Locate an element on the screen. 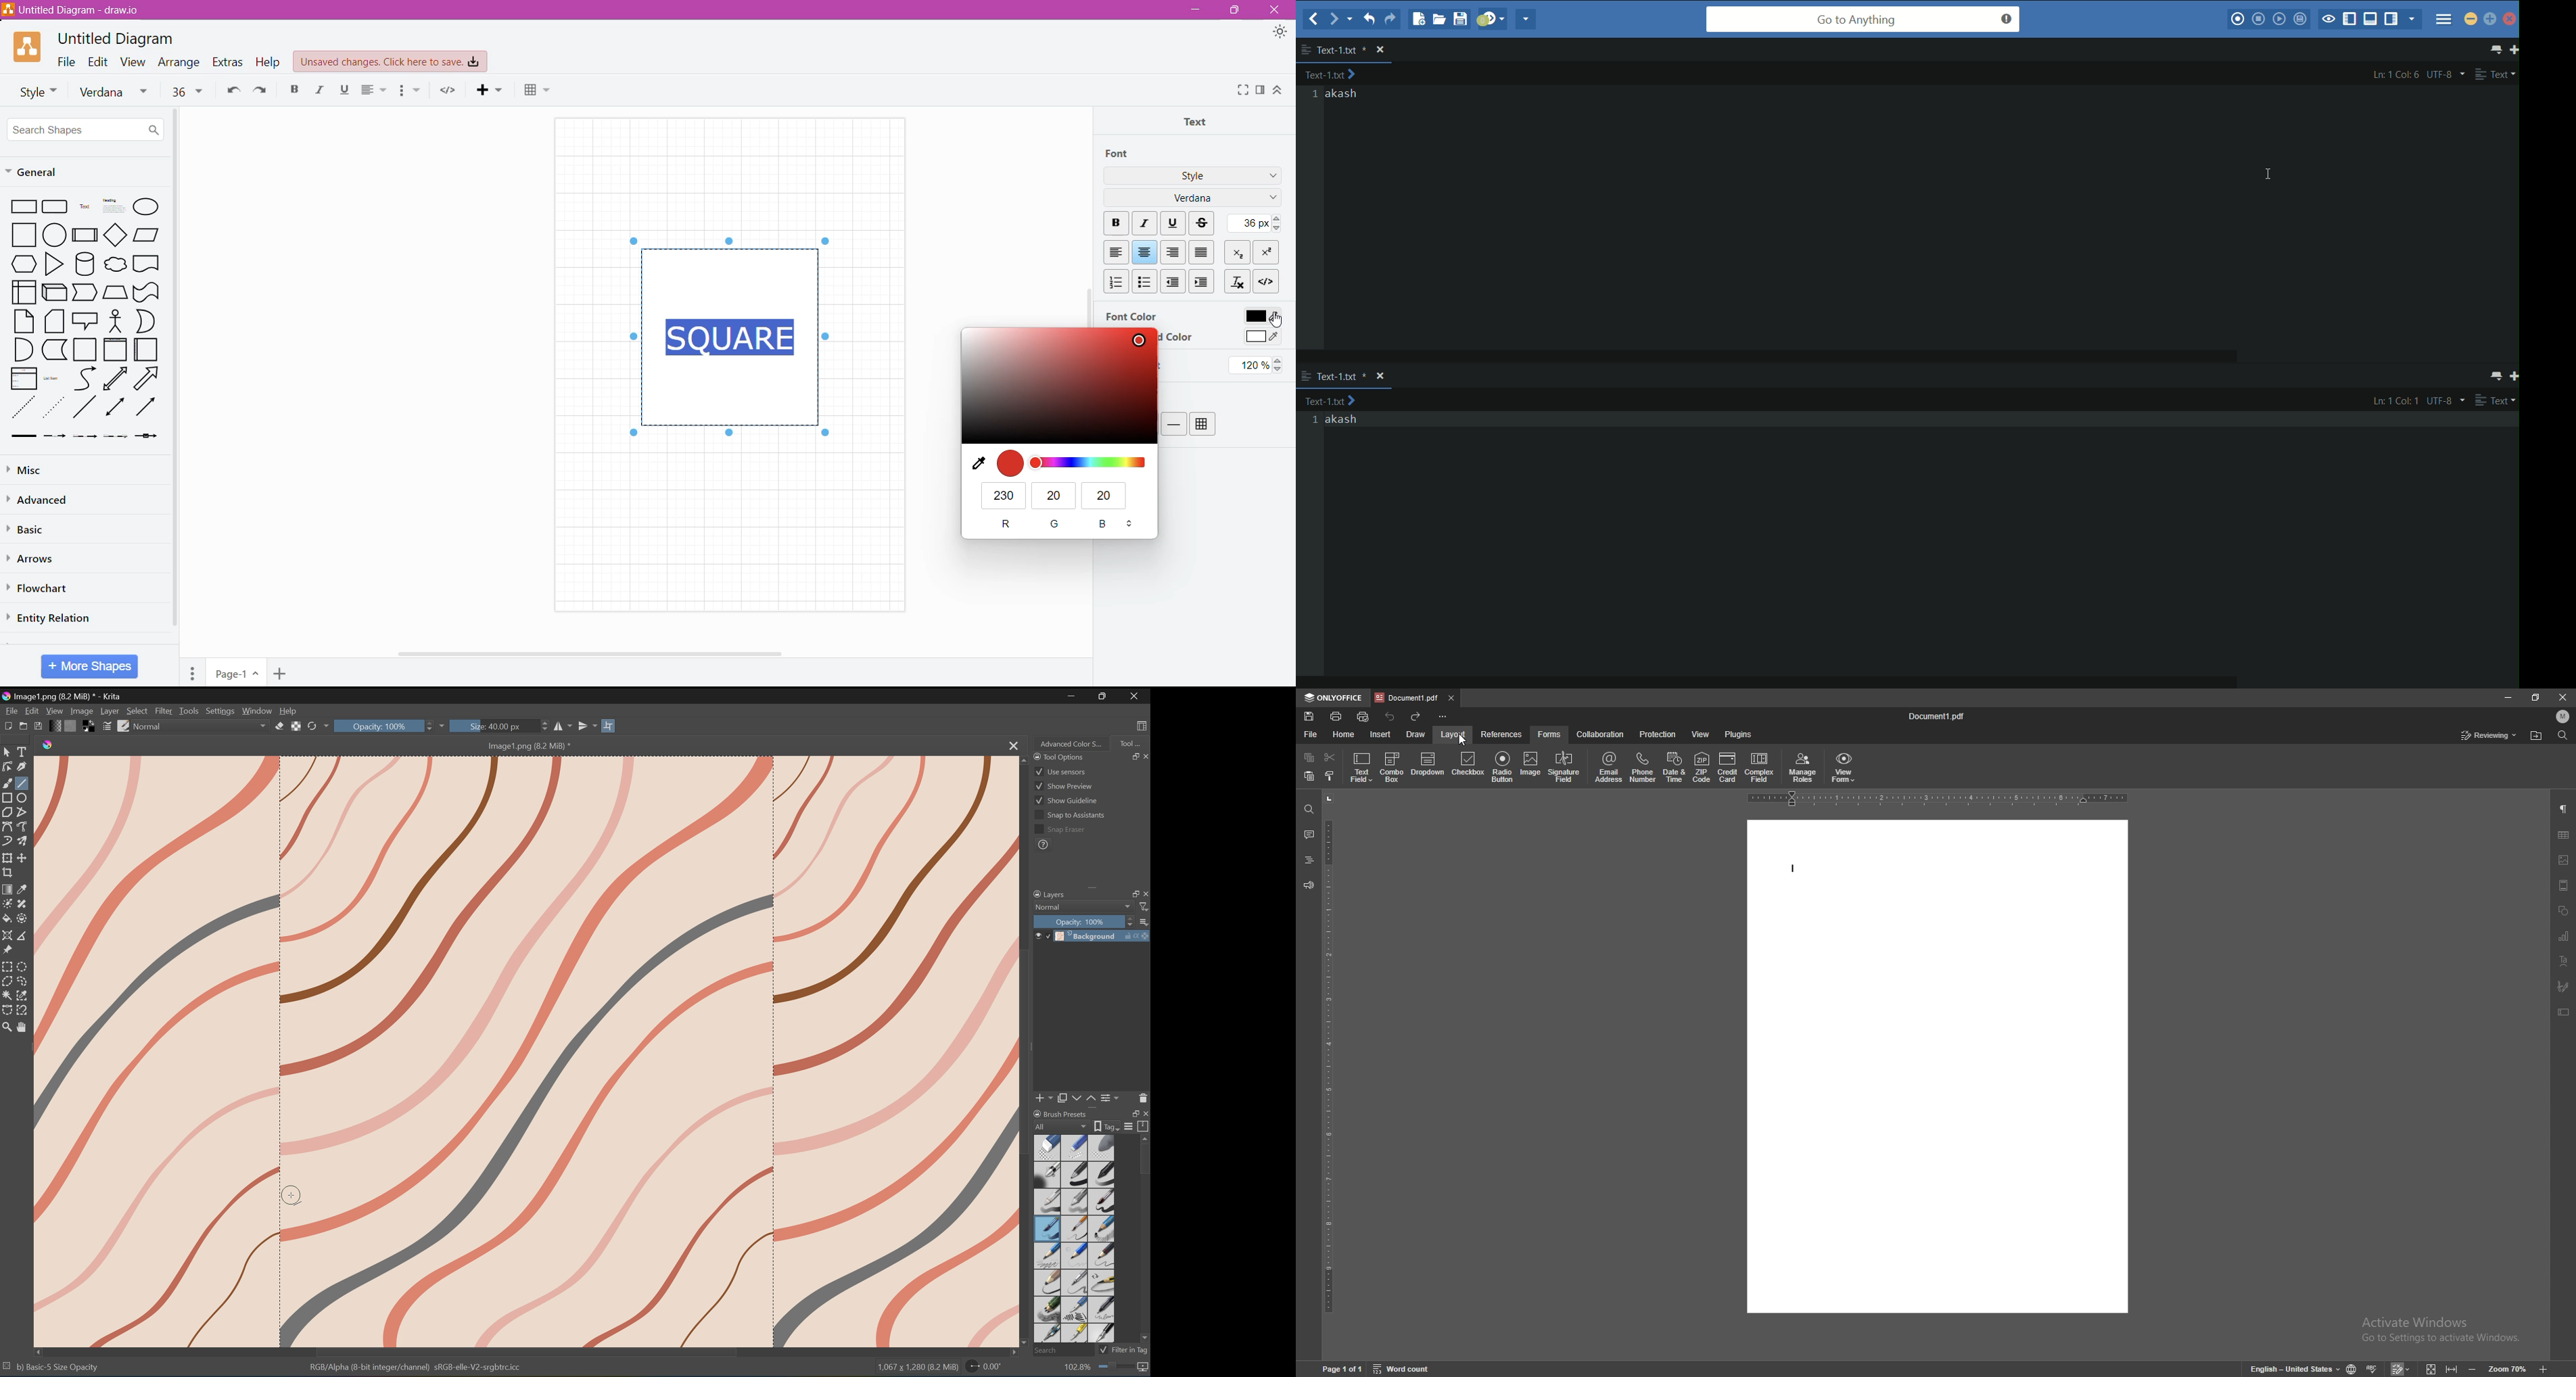 The height and width of the screenshot is (1400, 2576). header and footer is located at coordinates (2564, 885).